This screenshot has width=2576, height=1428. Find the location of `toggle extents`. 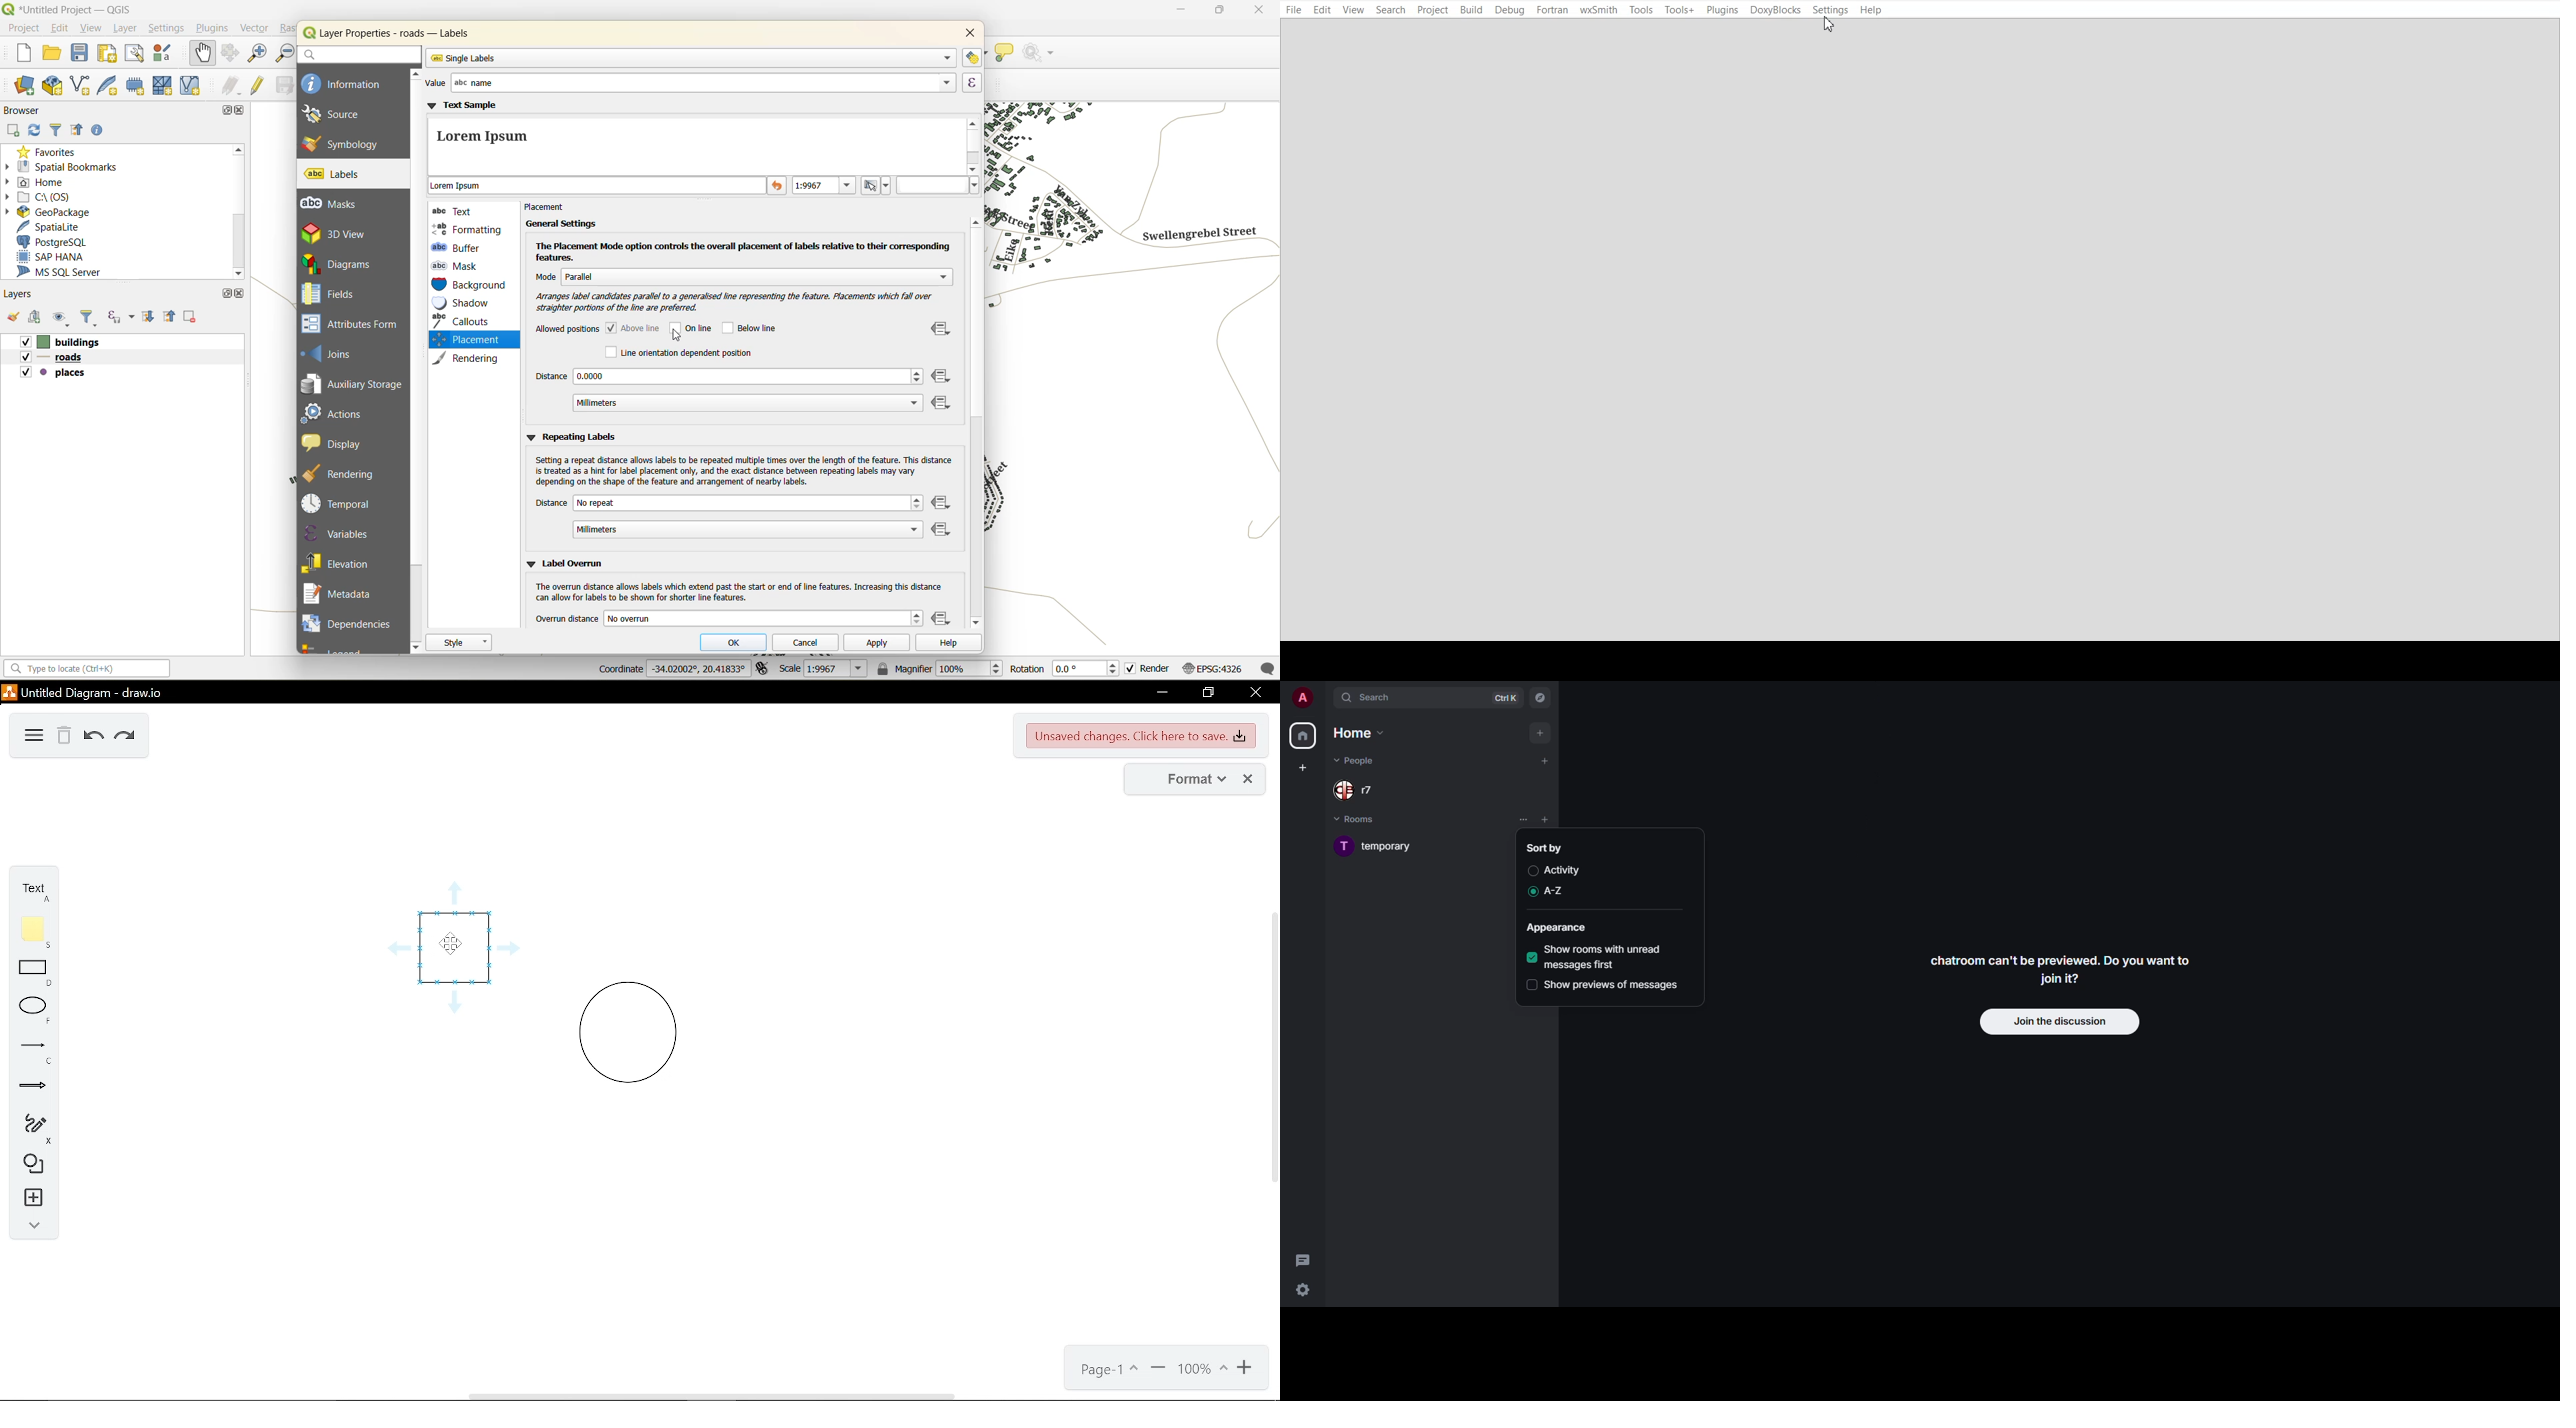

toggle extents is located at coordinates (762, 667).